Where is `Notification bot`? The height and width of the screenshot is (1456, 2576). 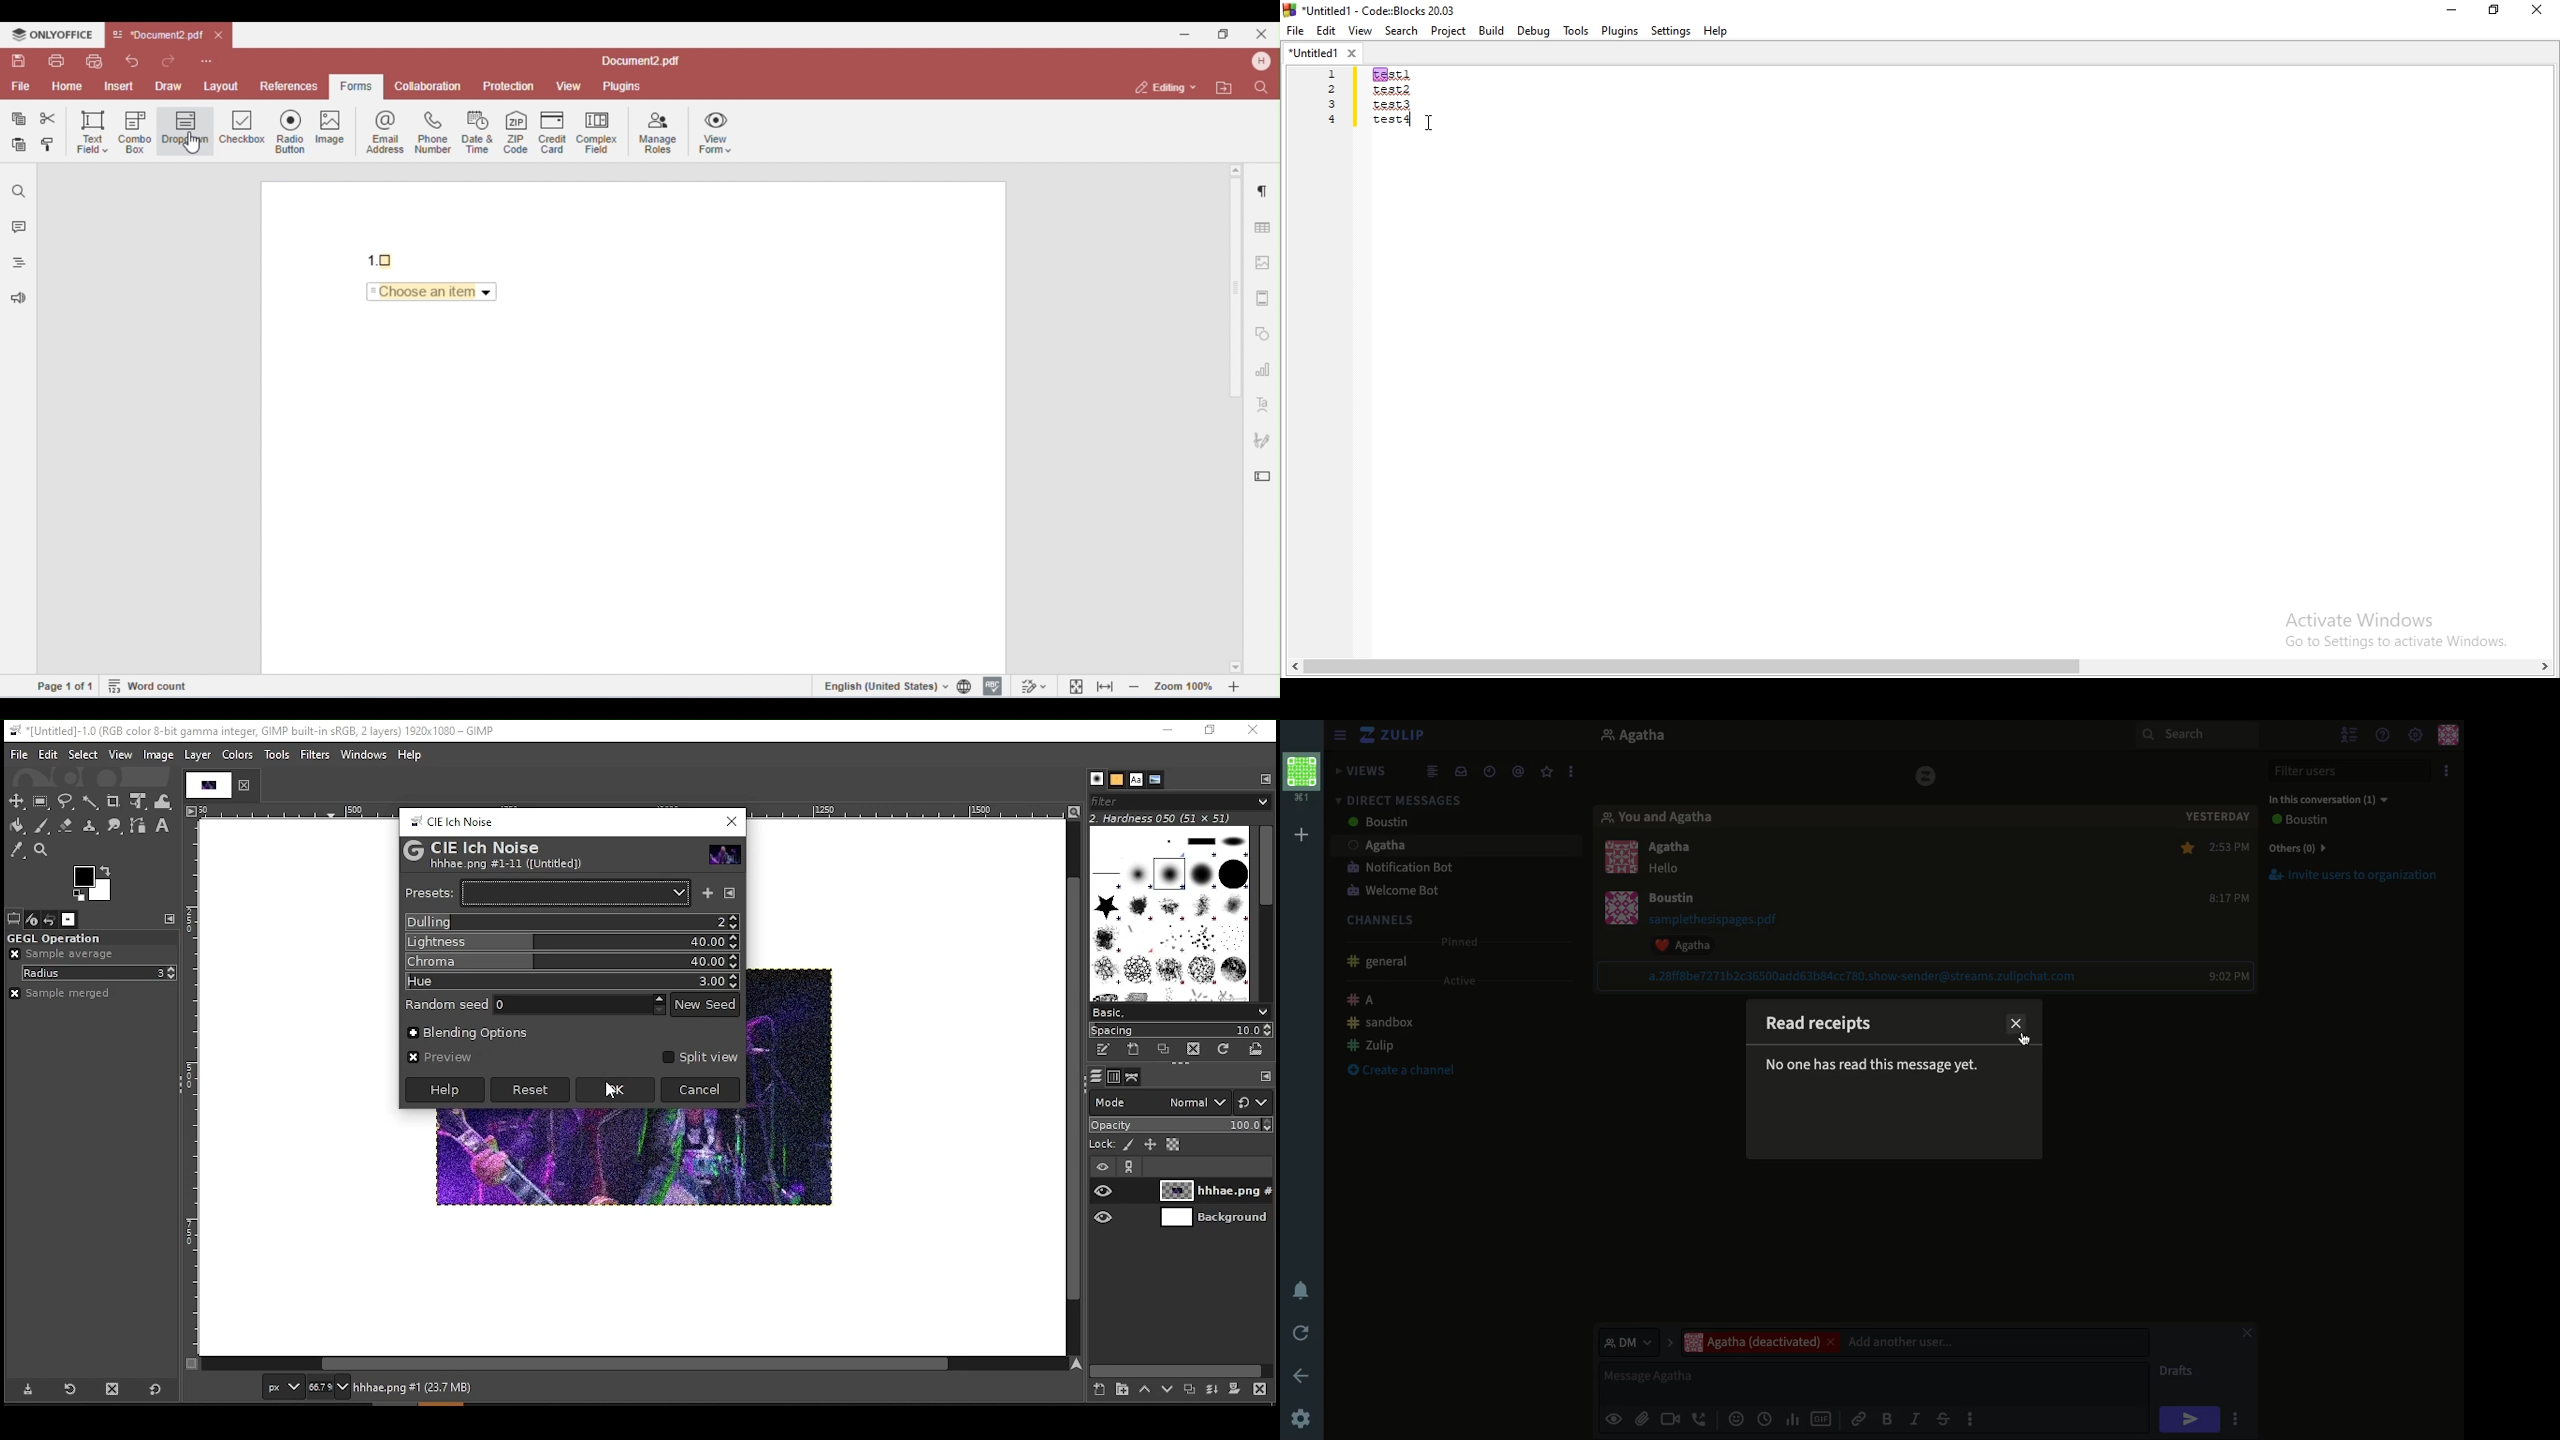 Notification bot is located at coordinates (1400, 869).